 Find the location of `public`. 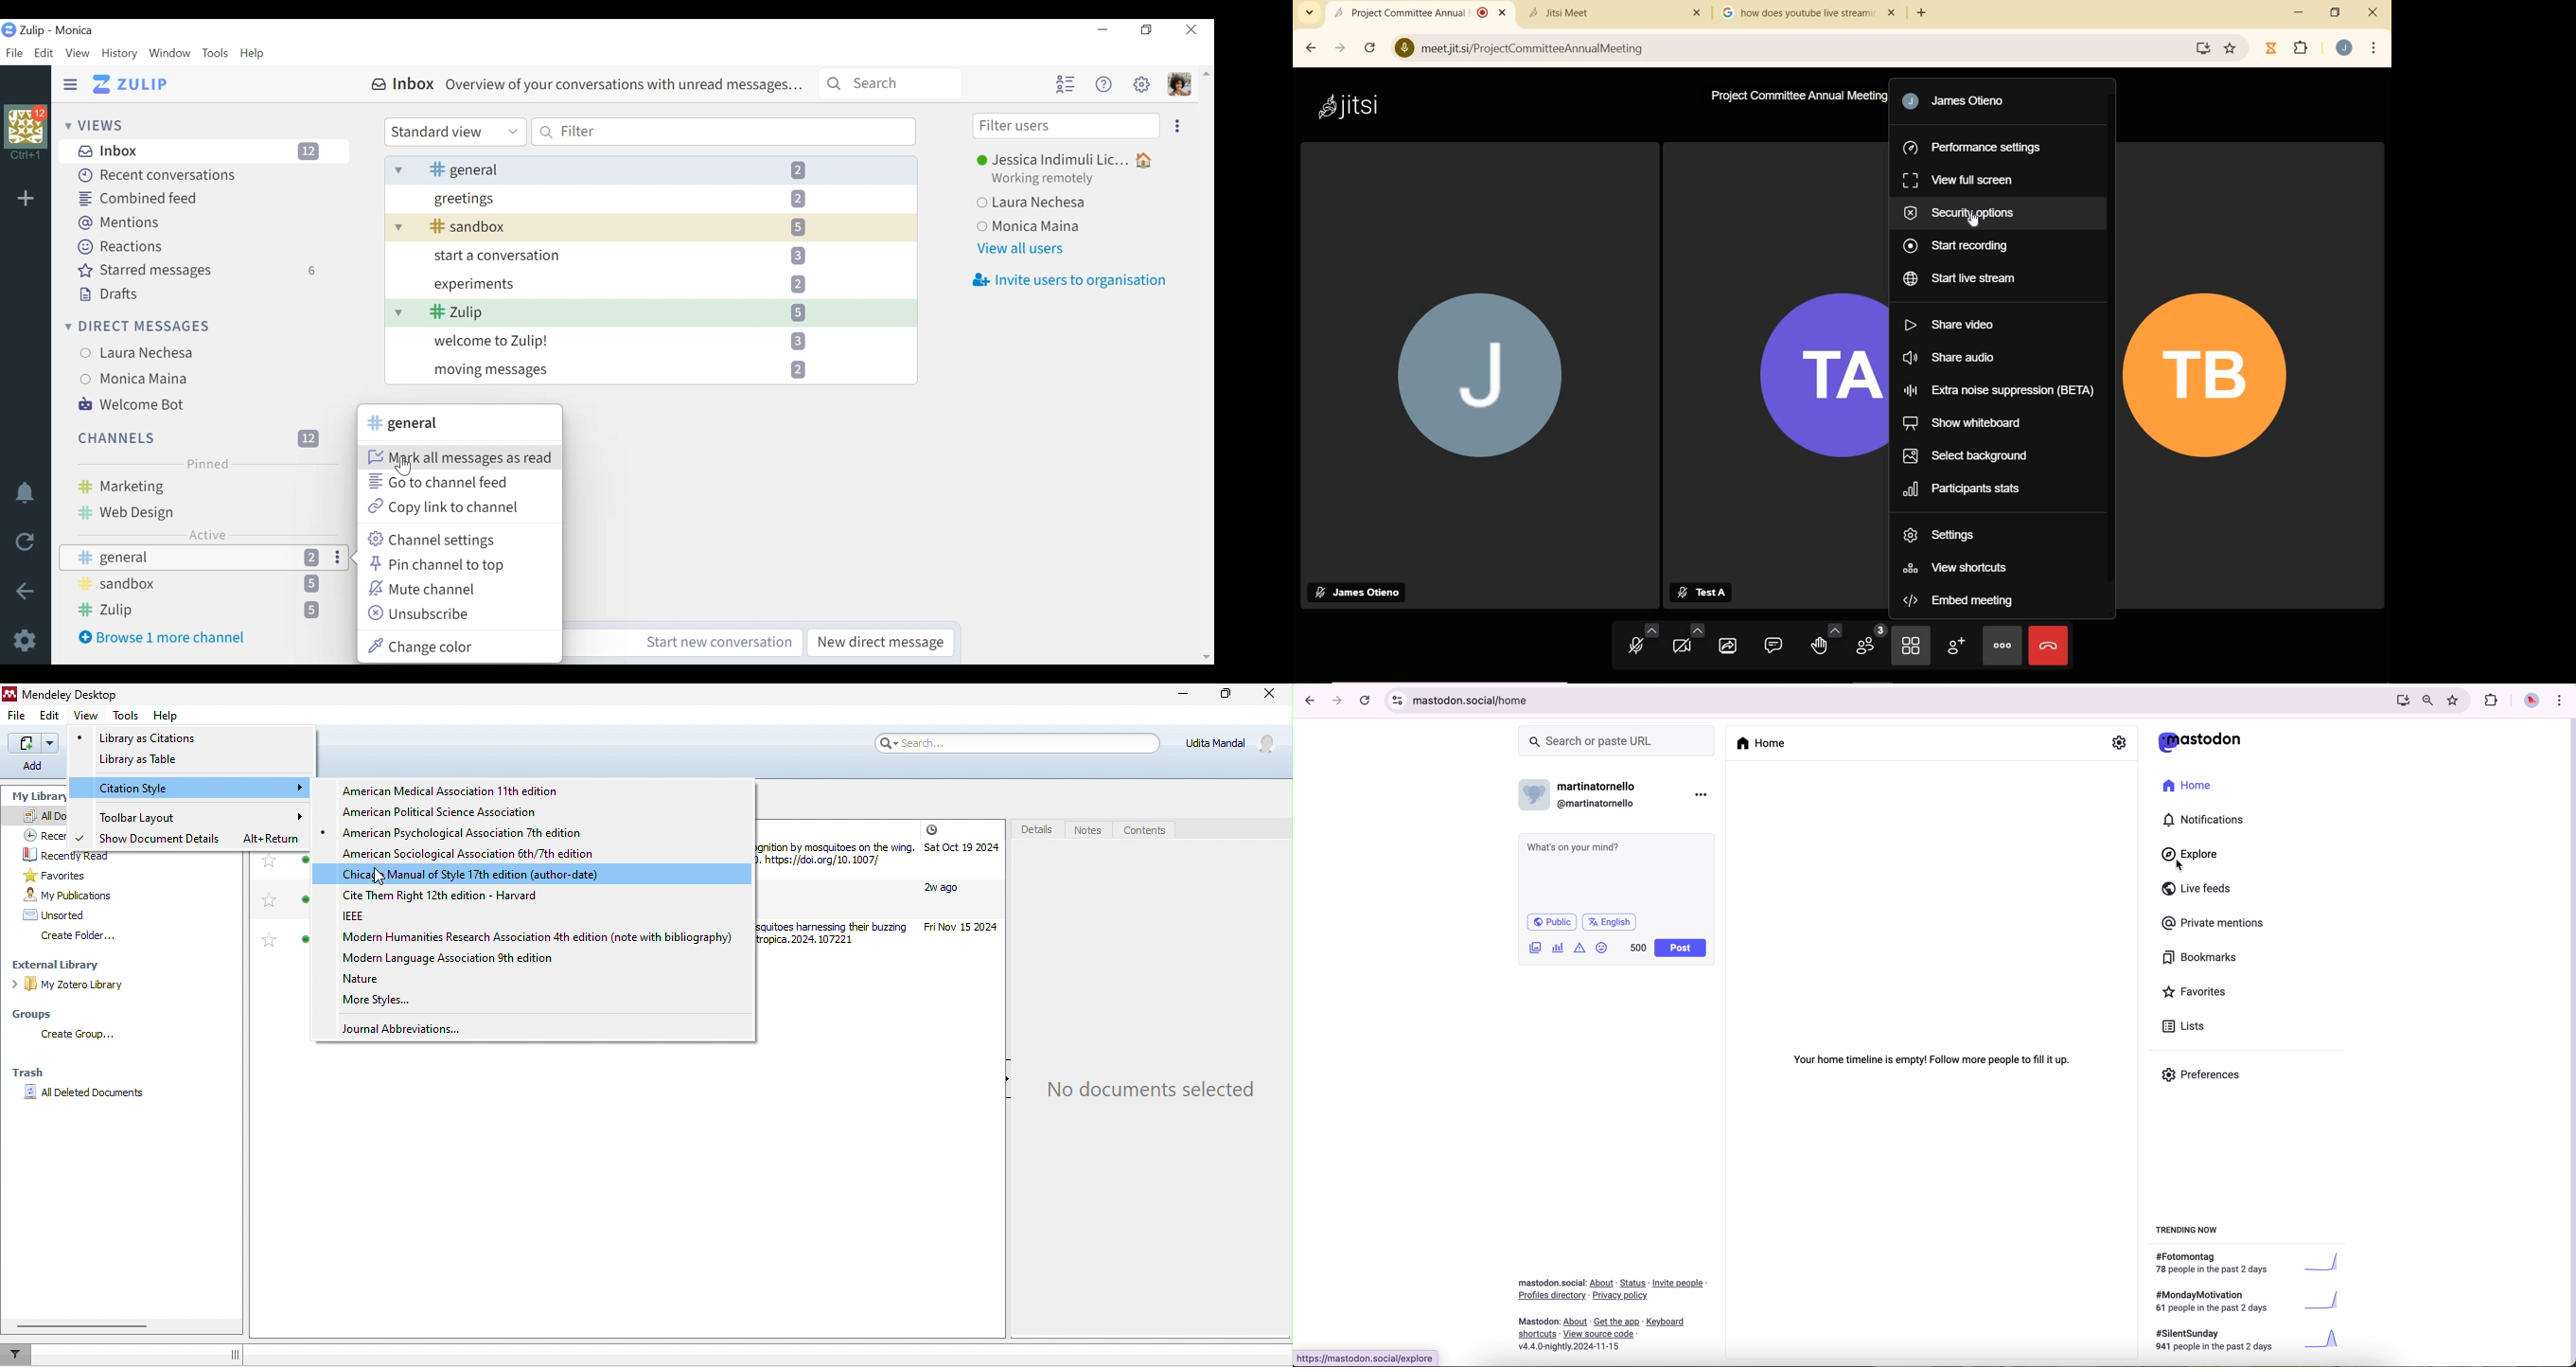

public is located at coordinates (1551, 922).